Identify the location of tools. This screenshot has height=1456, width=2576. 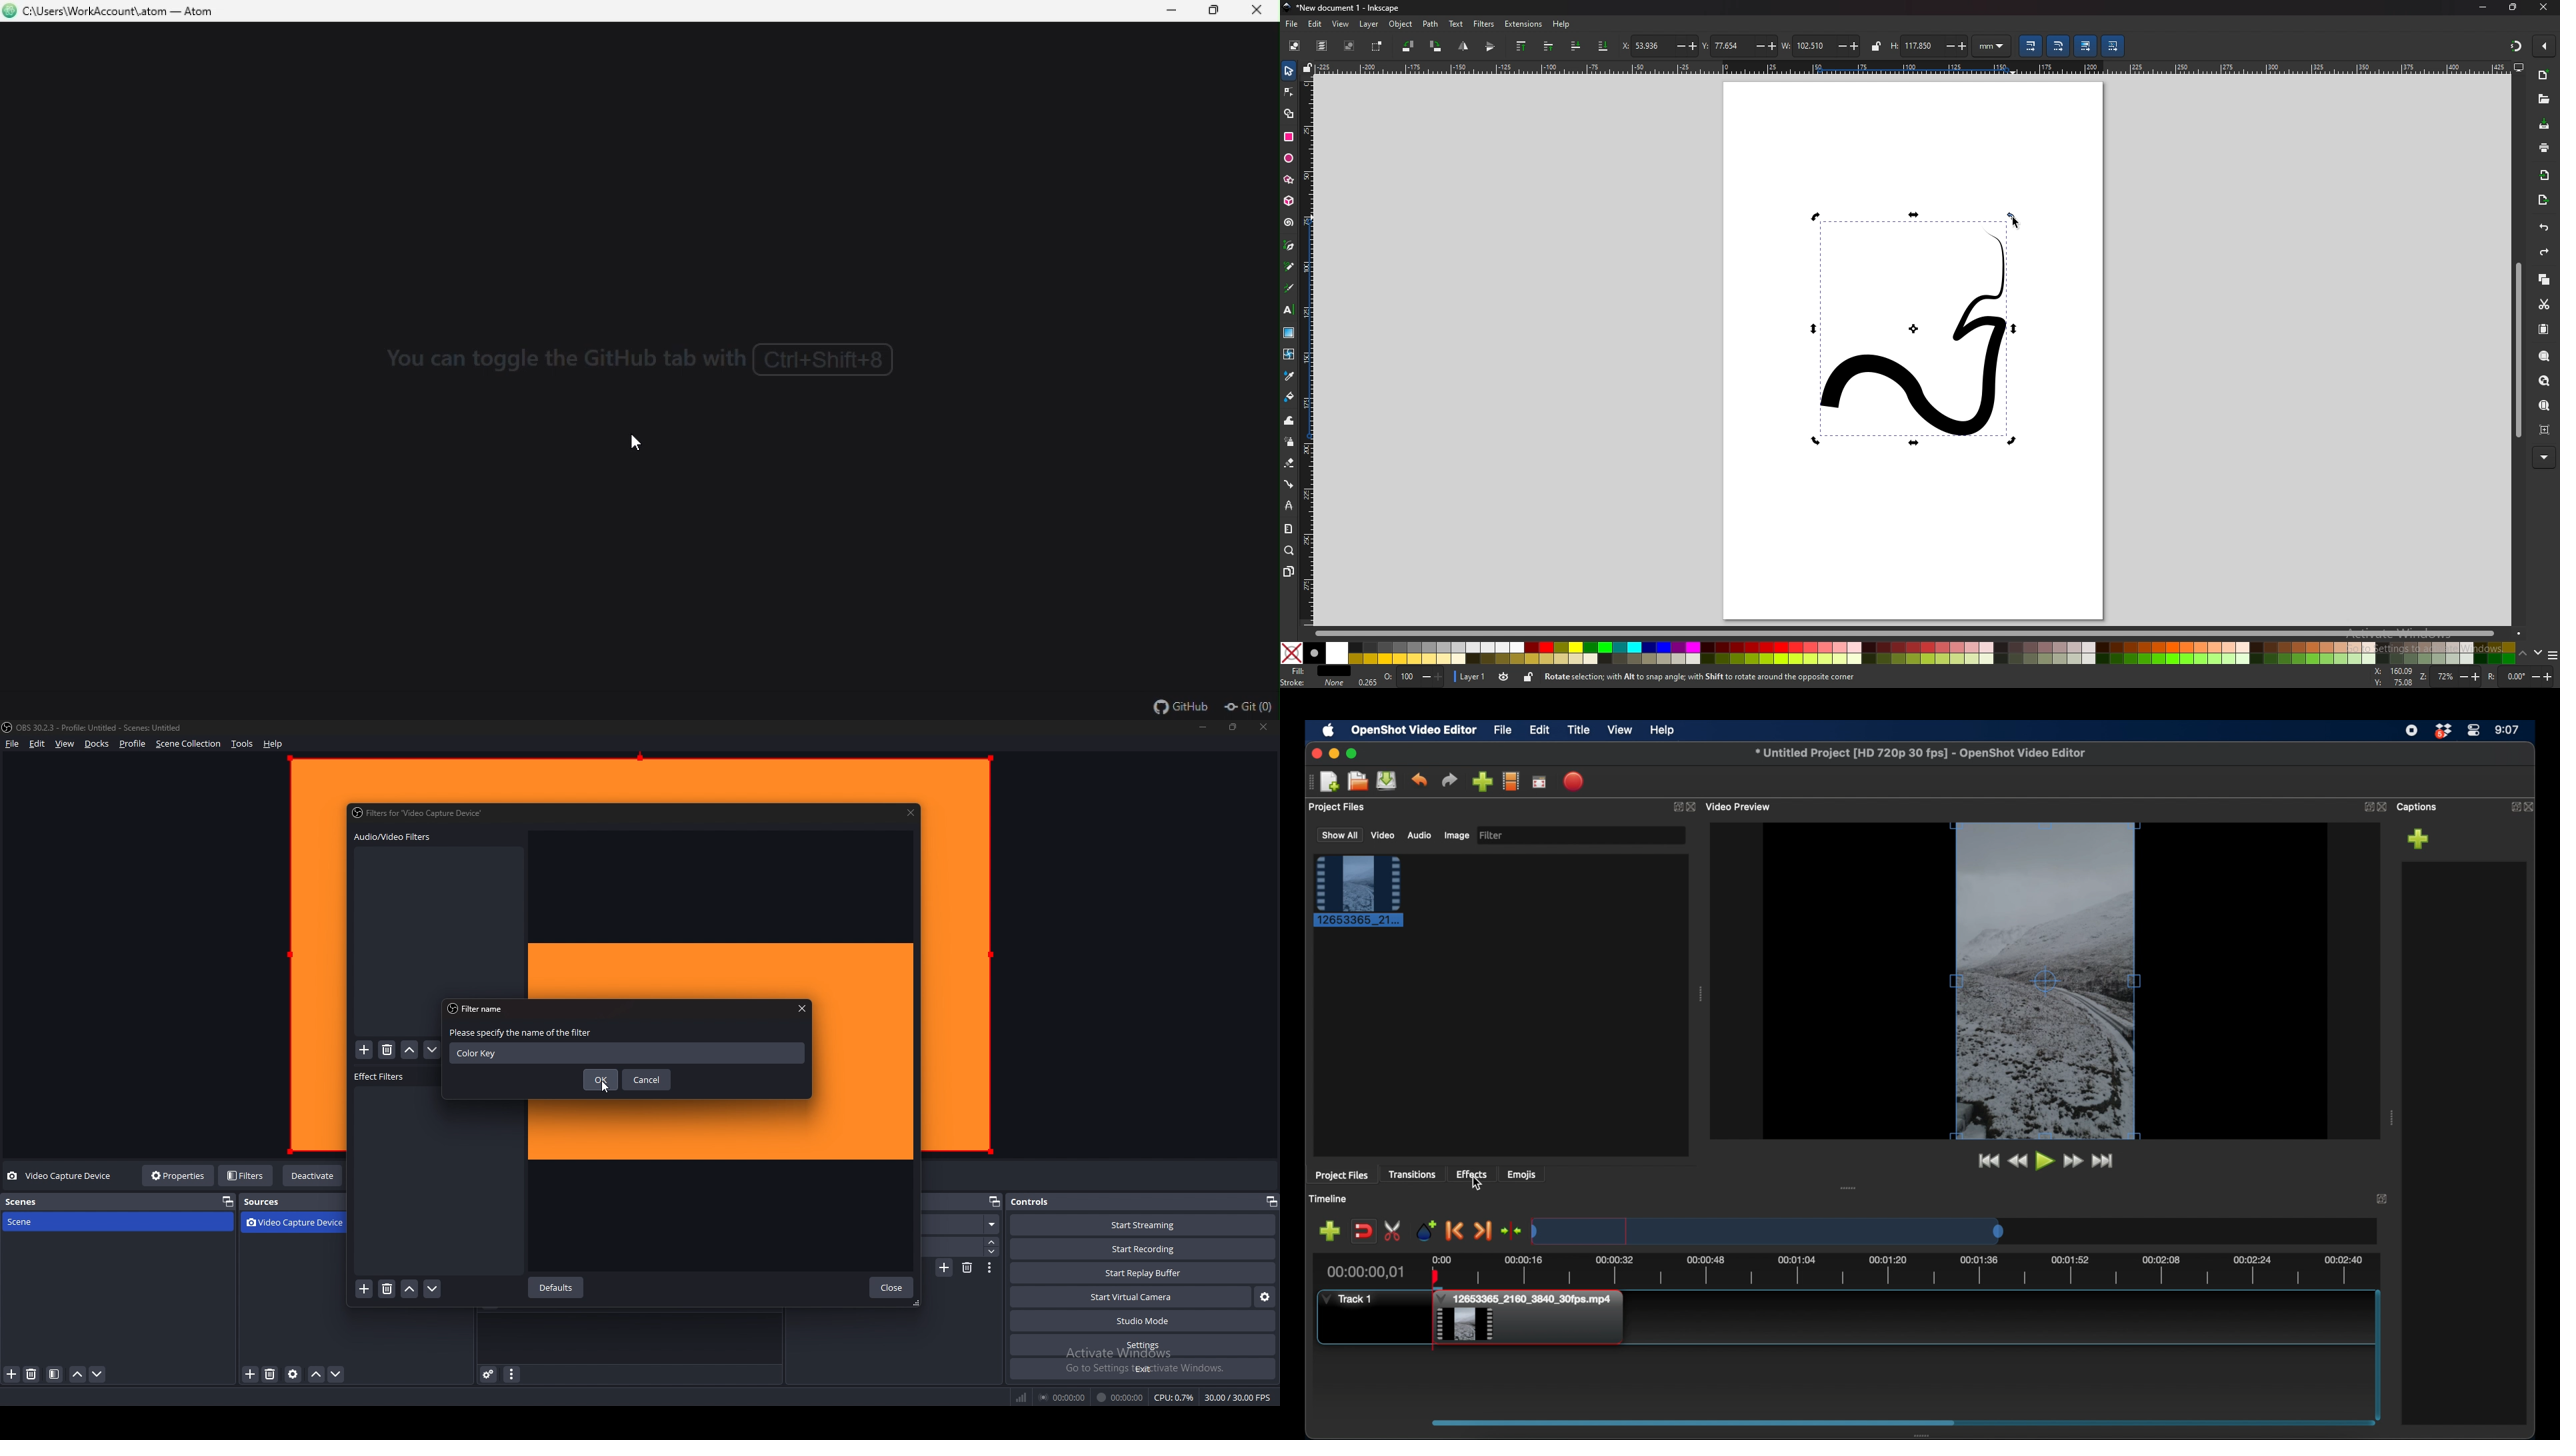
(243, 744).